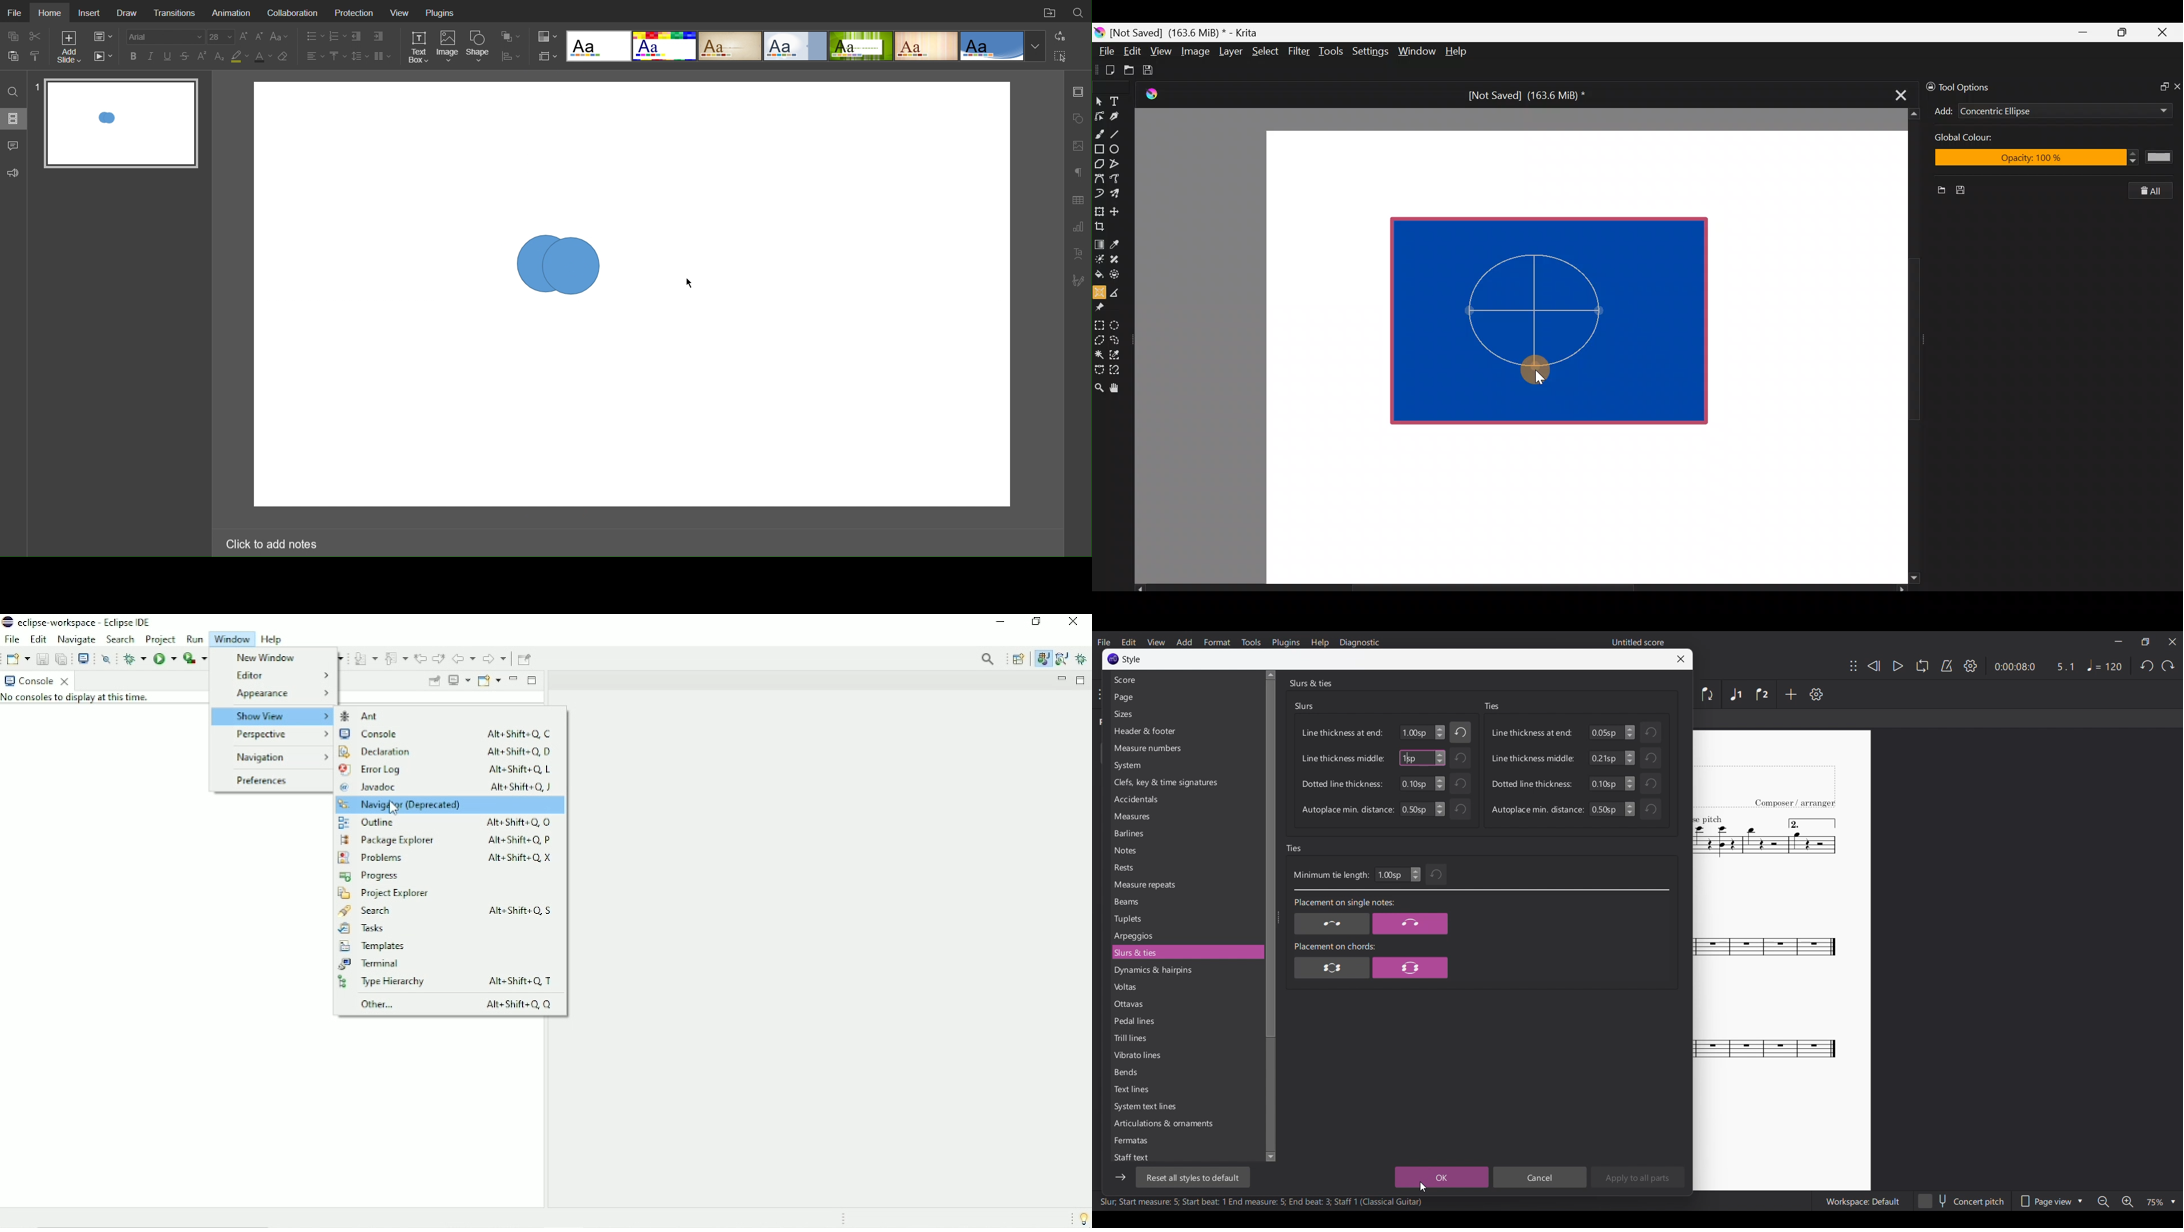  What do you see at coordinates (1415, 874) in the screenshot?
I see `Increase/Decrease minimum tie length` at bounding box center [1415, 874].